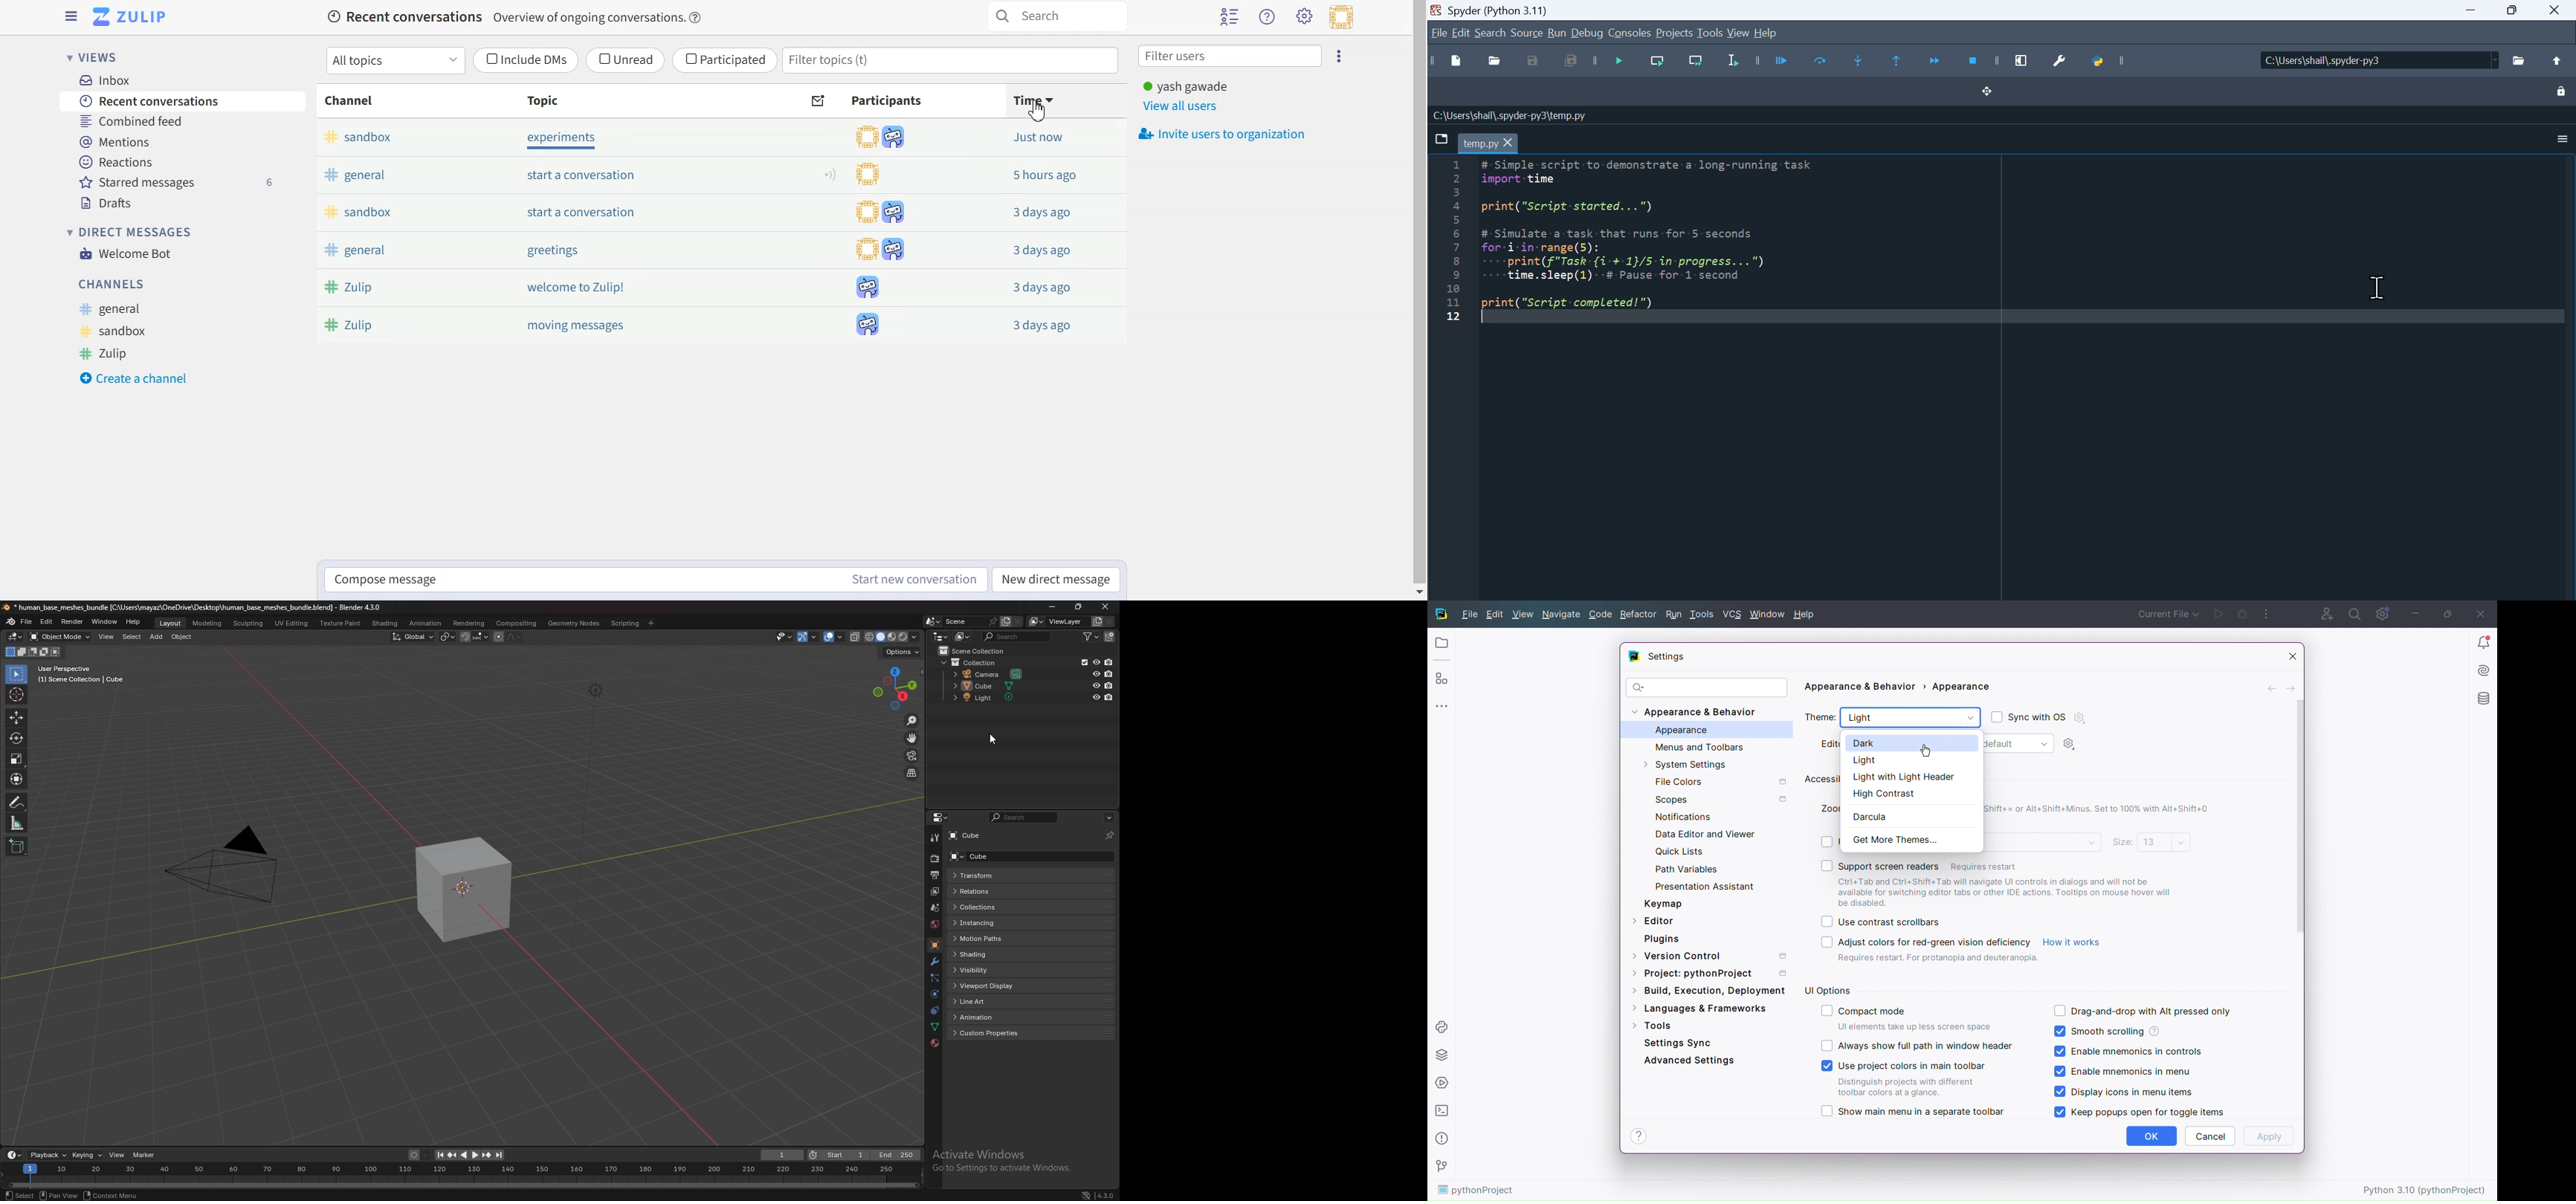 This screenshot has width=2576, height=1204. I want to click on Database, so click(2484, 700).